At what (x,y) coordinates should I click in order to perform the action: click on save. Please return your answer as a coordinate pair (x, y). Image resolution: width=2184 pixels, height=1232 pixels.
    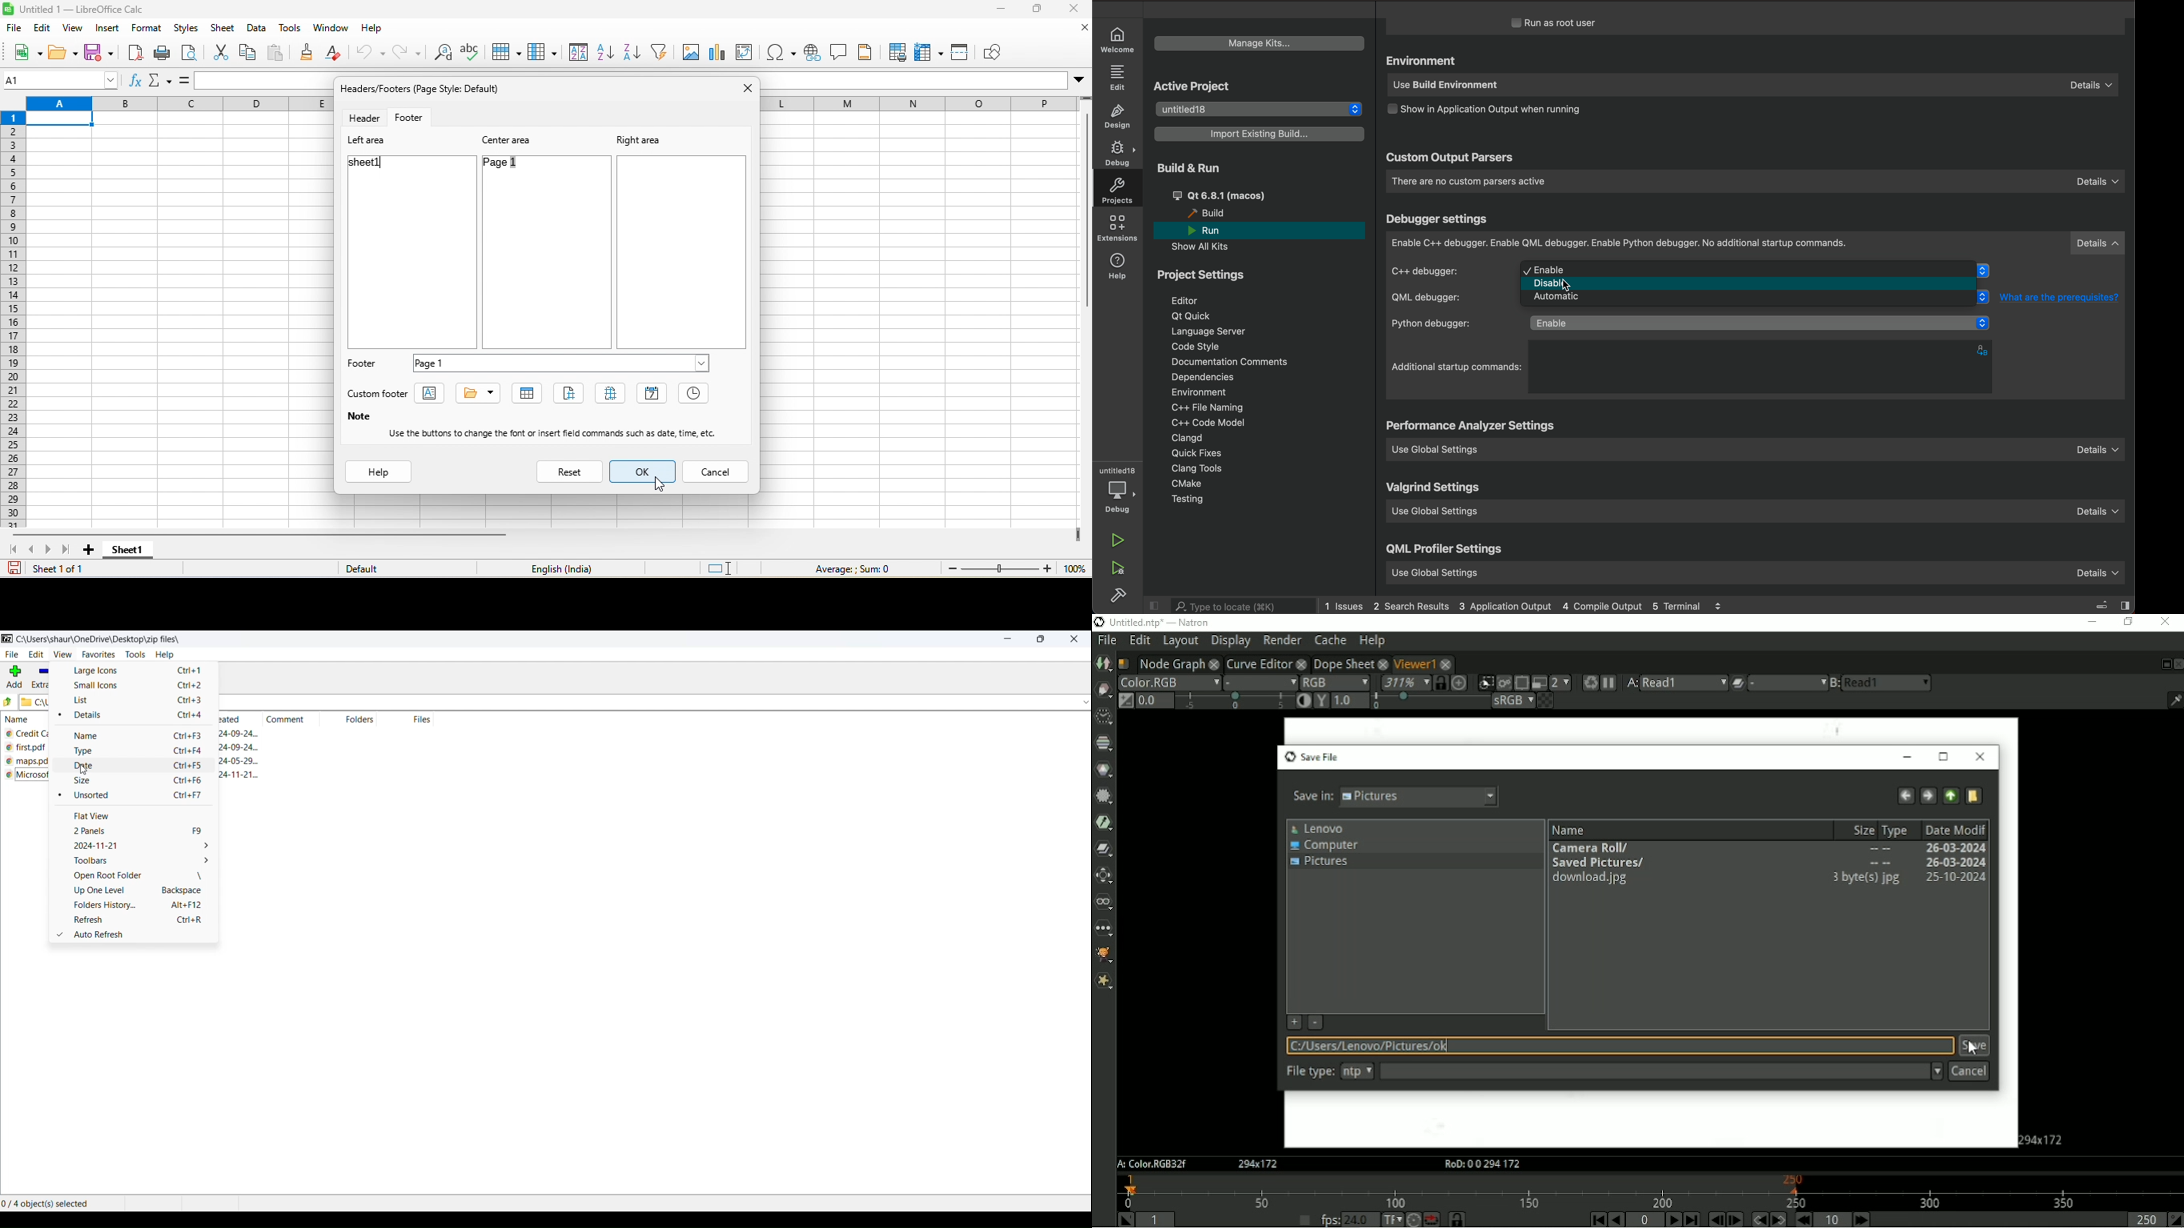
    Looking at the image, I should click on (98, 54).